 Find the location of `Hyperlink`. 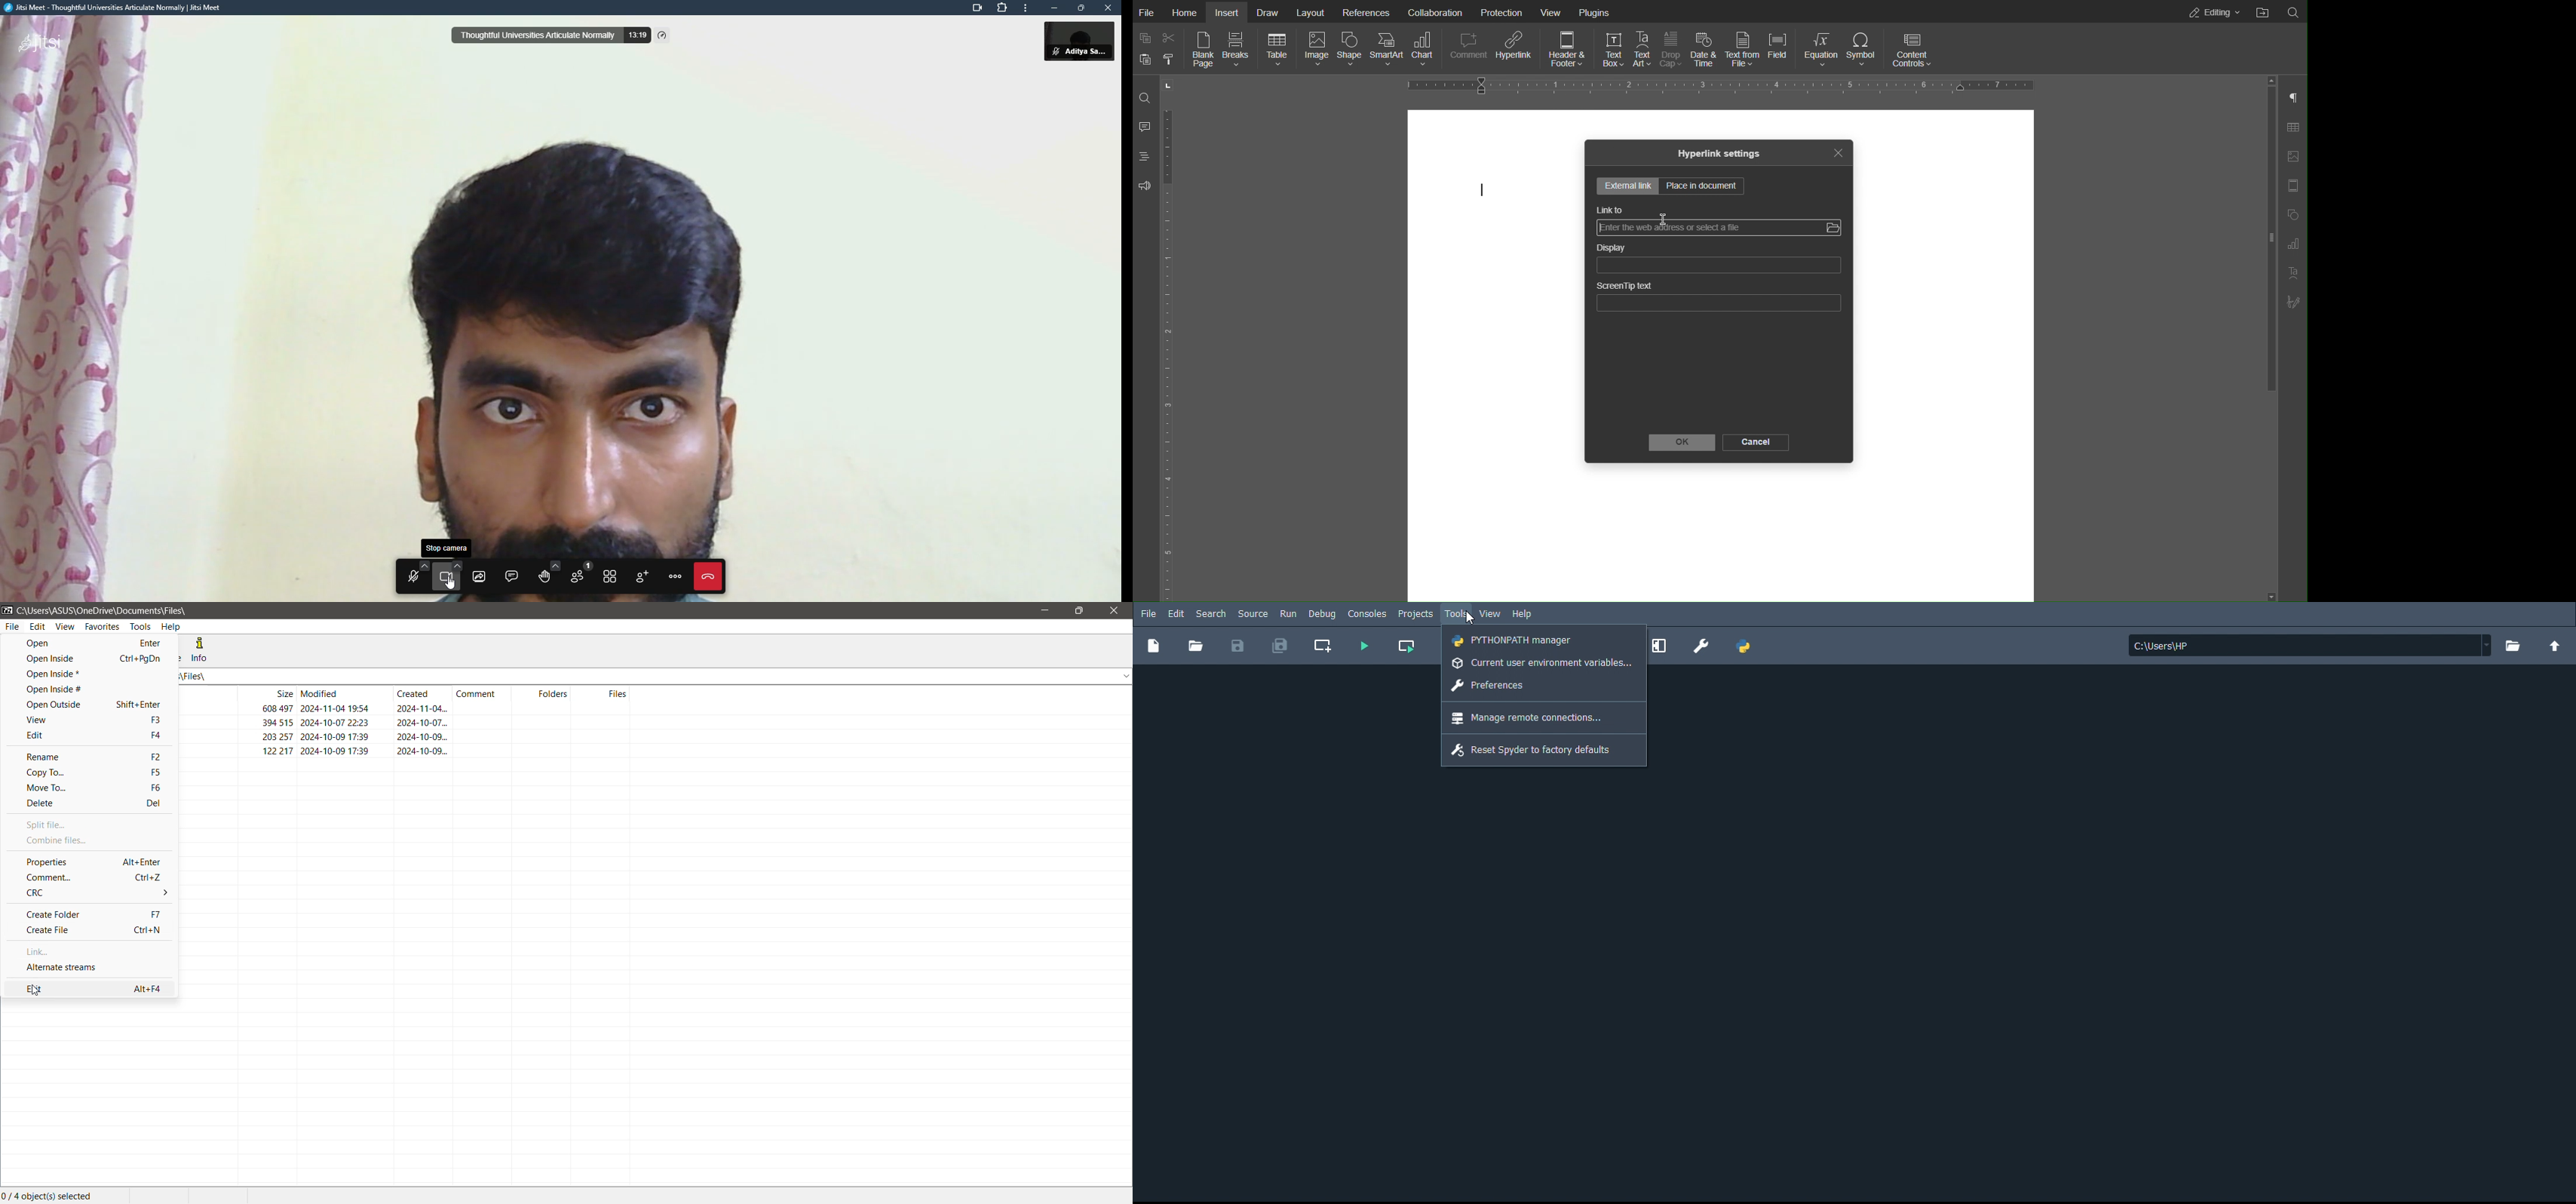

Hyperlink is located at coordinates (1514, 49).